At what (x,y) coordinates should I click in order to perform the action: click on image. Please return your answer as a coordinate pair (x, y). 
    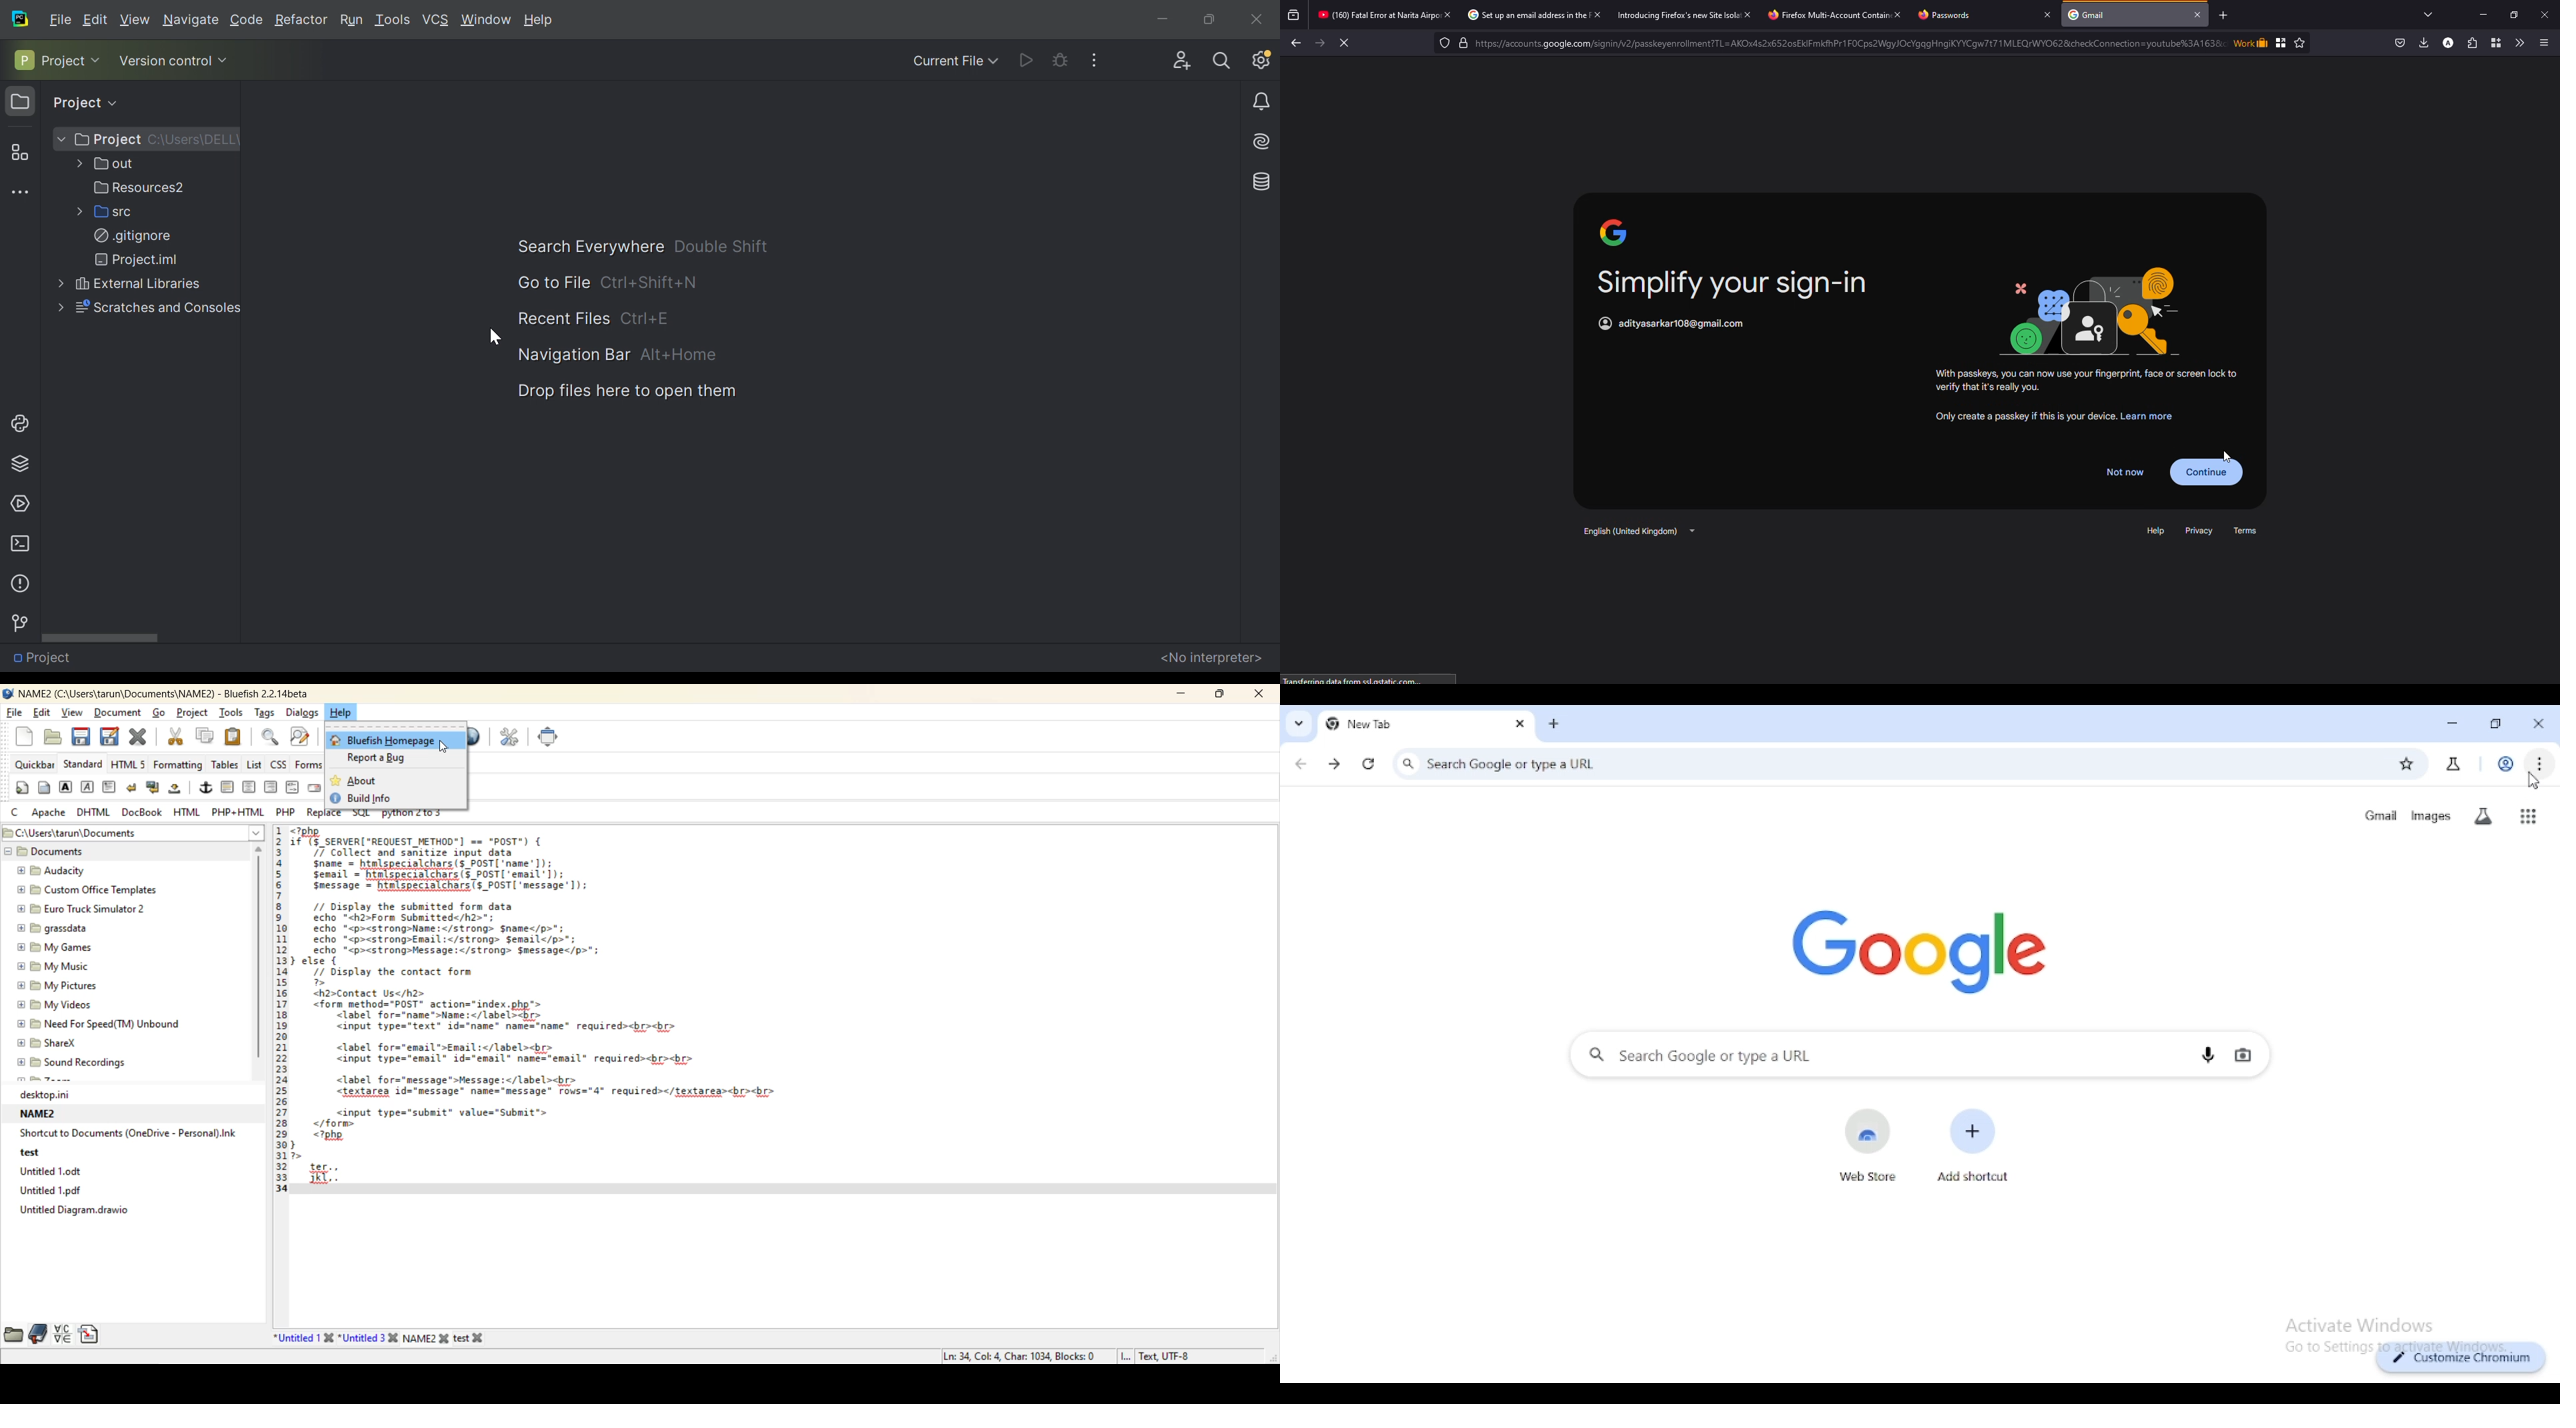
    Looking at the image, I should click on (2102, 312).